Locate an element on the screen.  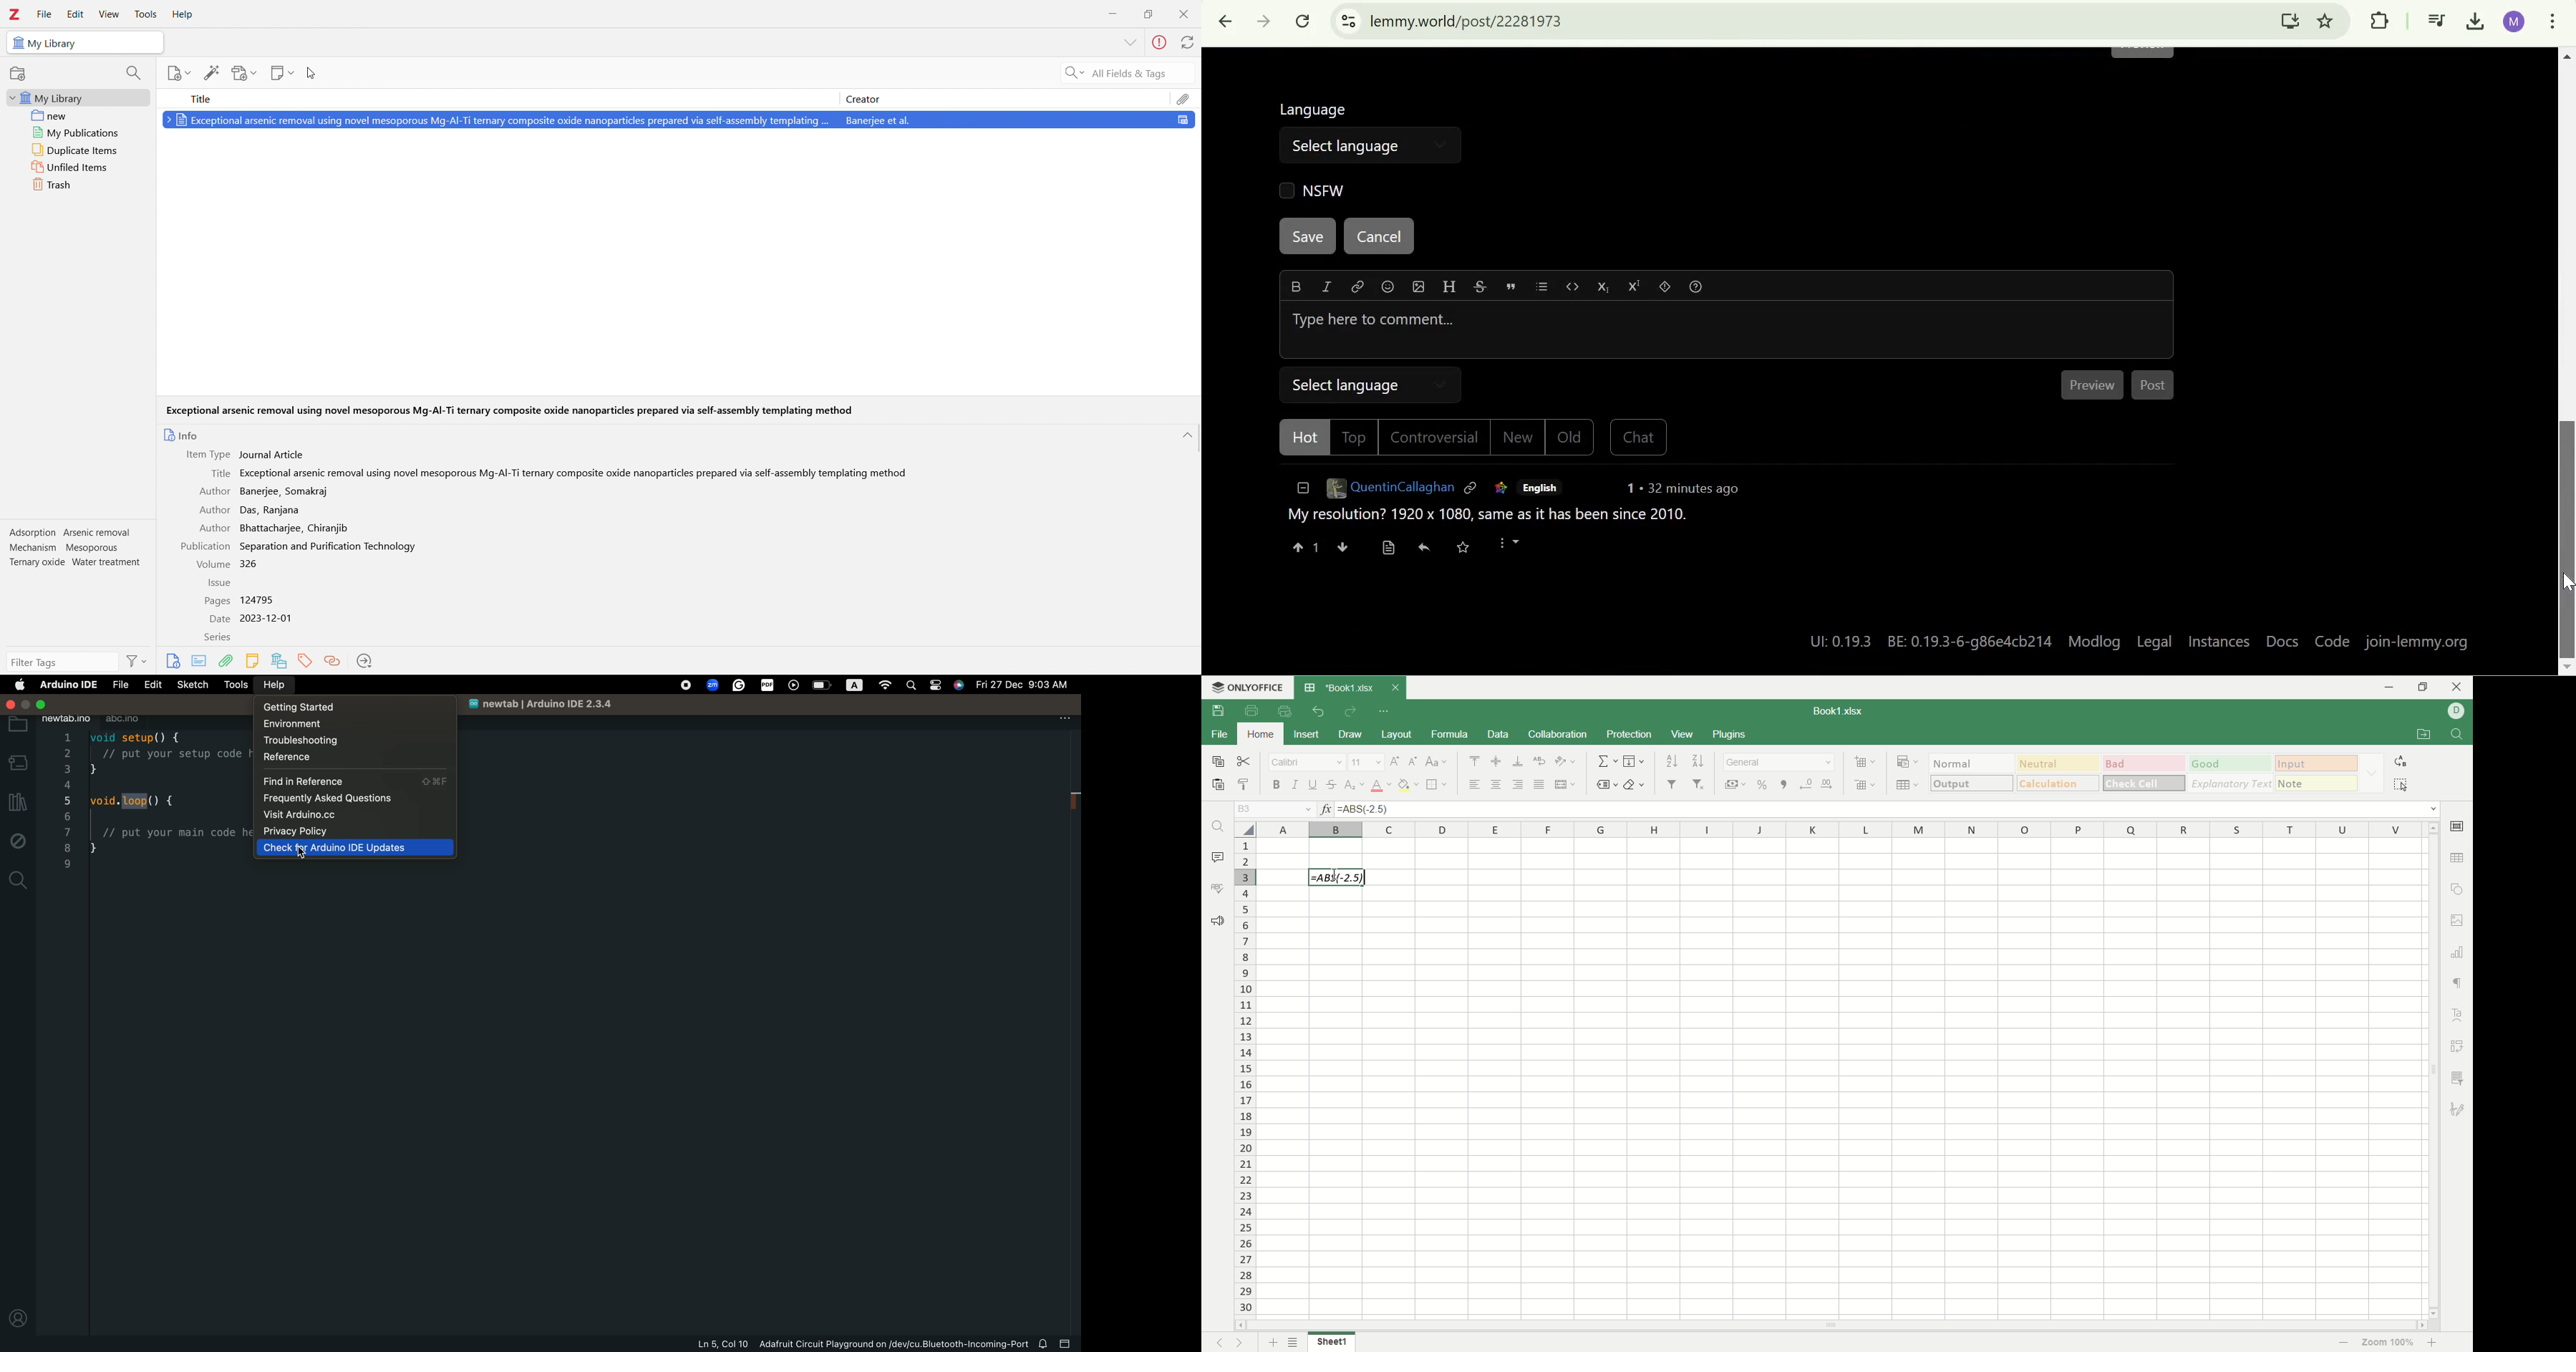
bad is located at coordinates (2146, 764).